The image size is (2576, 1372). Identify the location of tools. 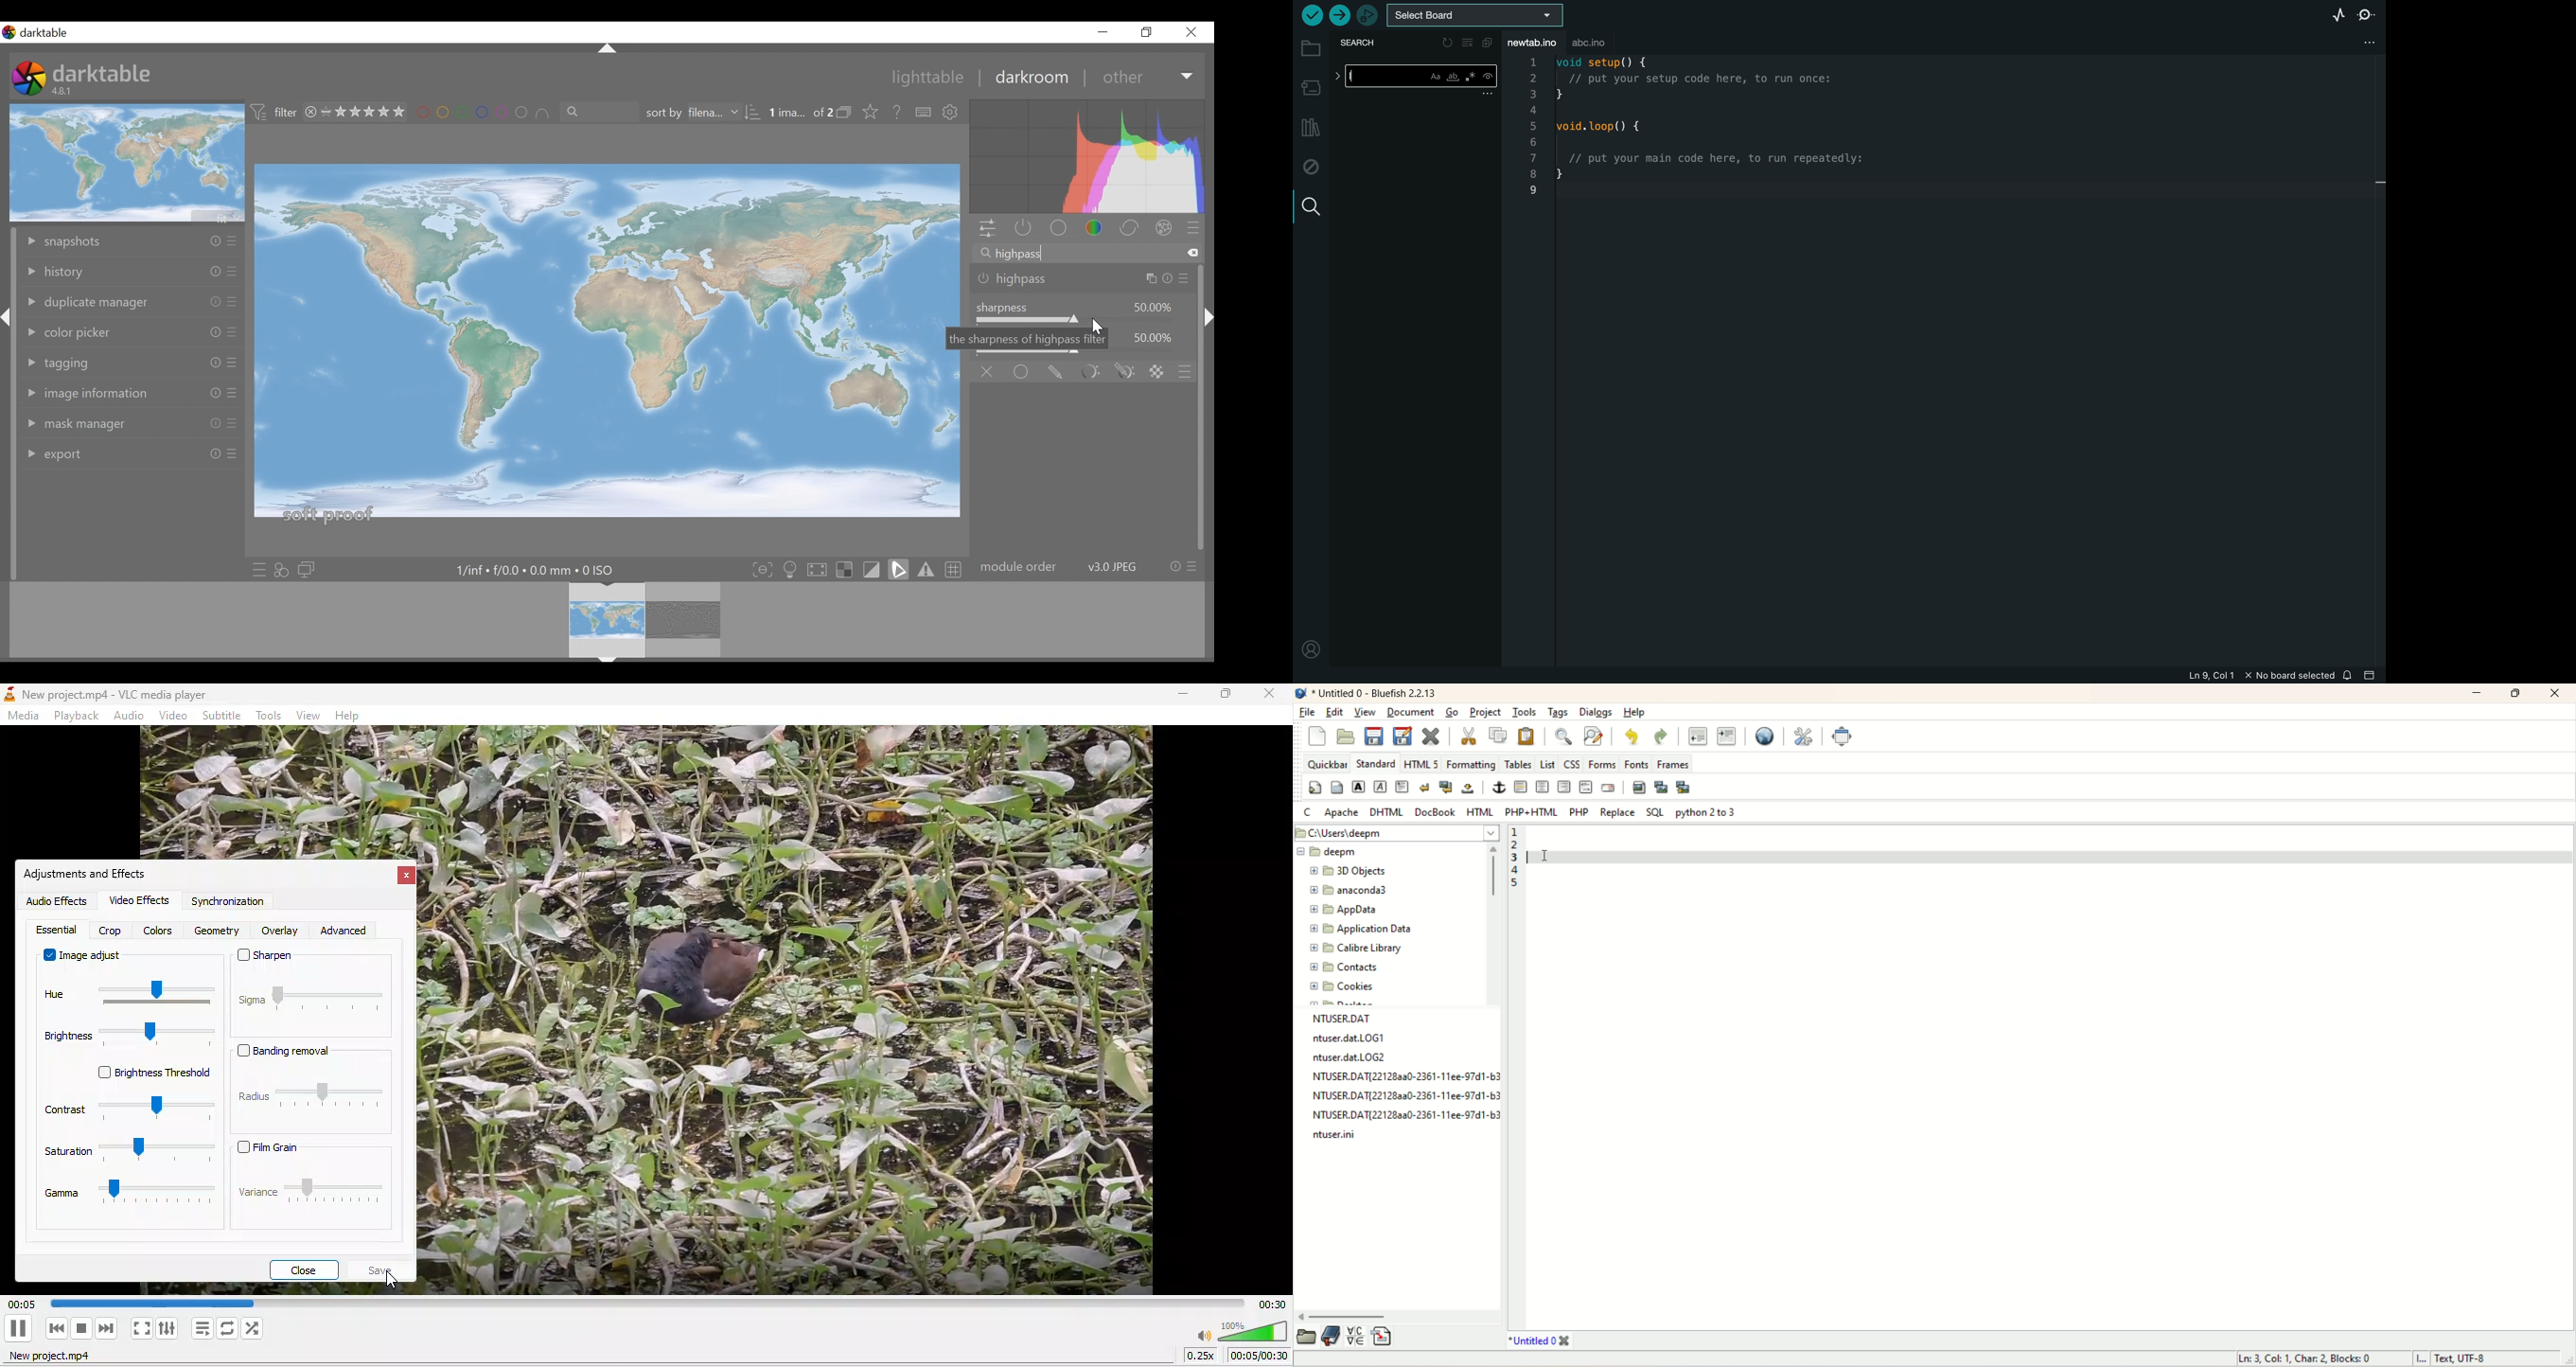
(271, 717).